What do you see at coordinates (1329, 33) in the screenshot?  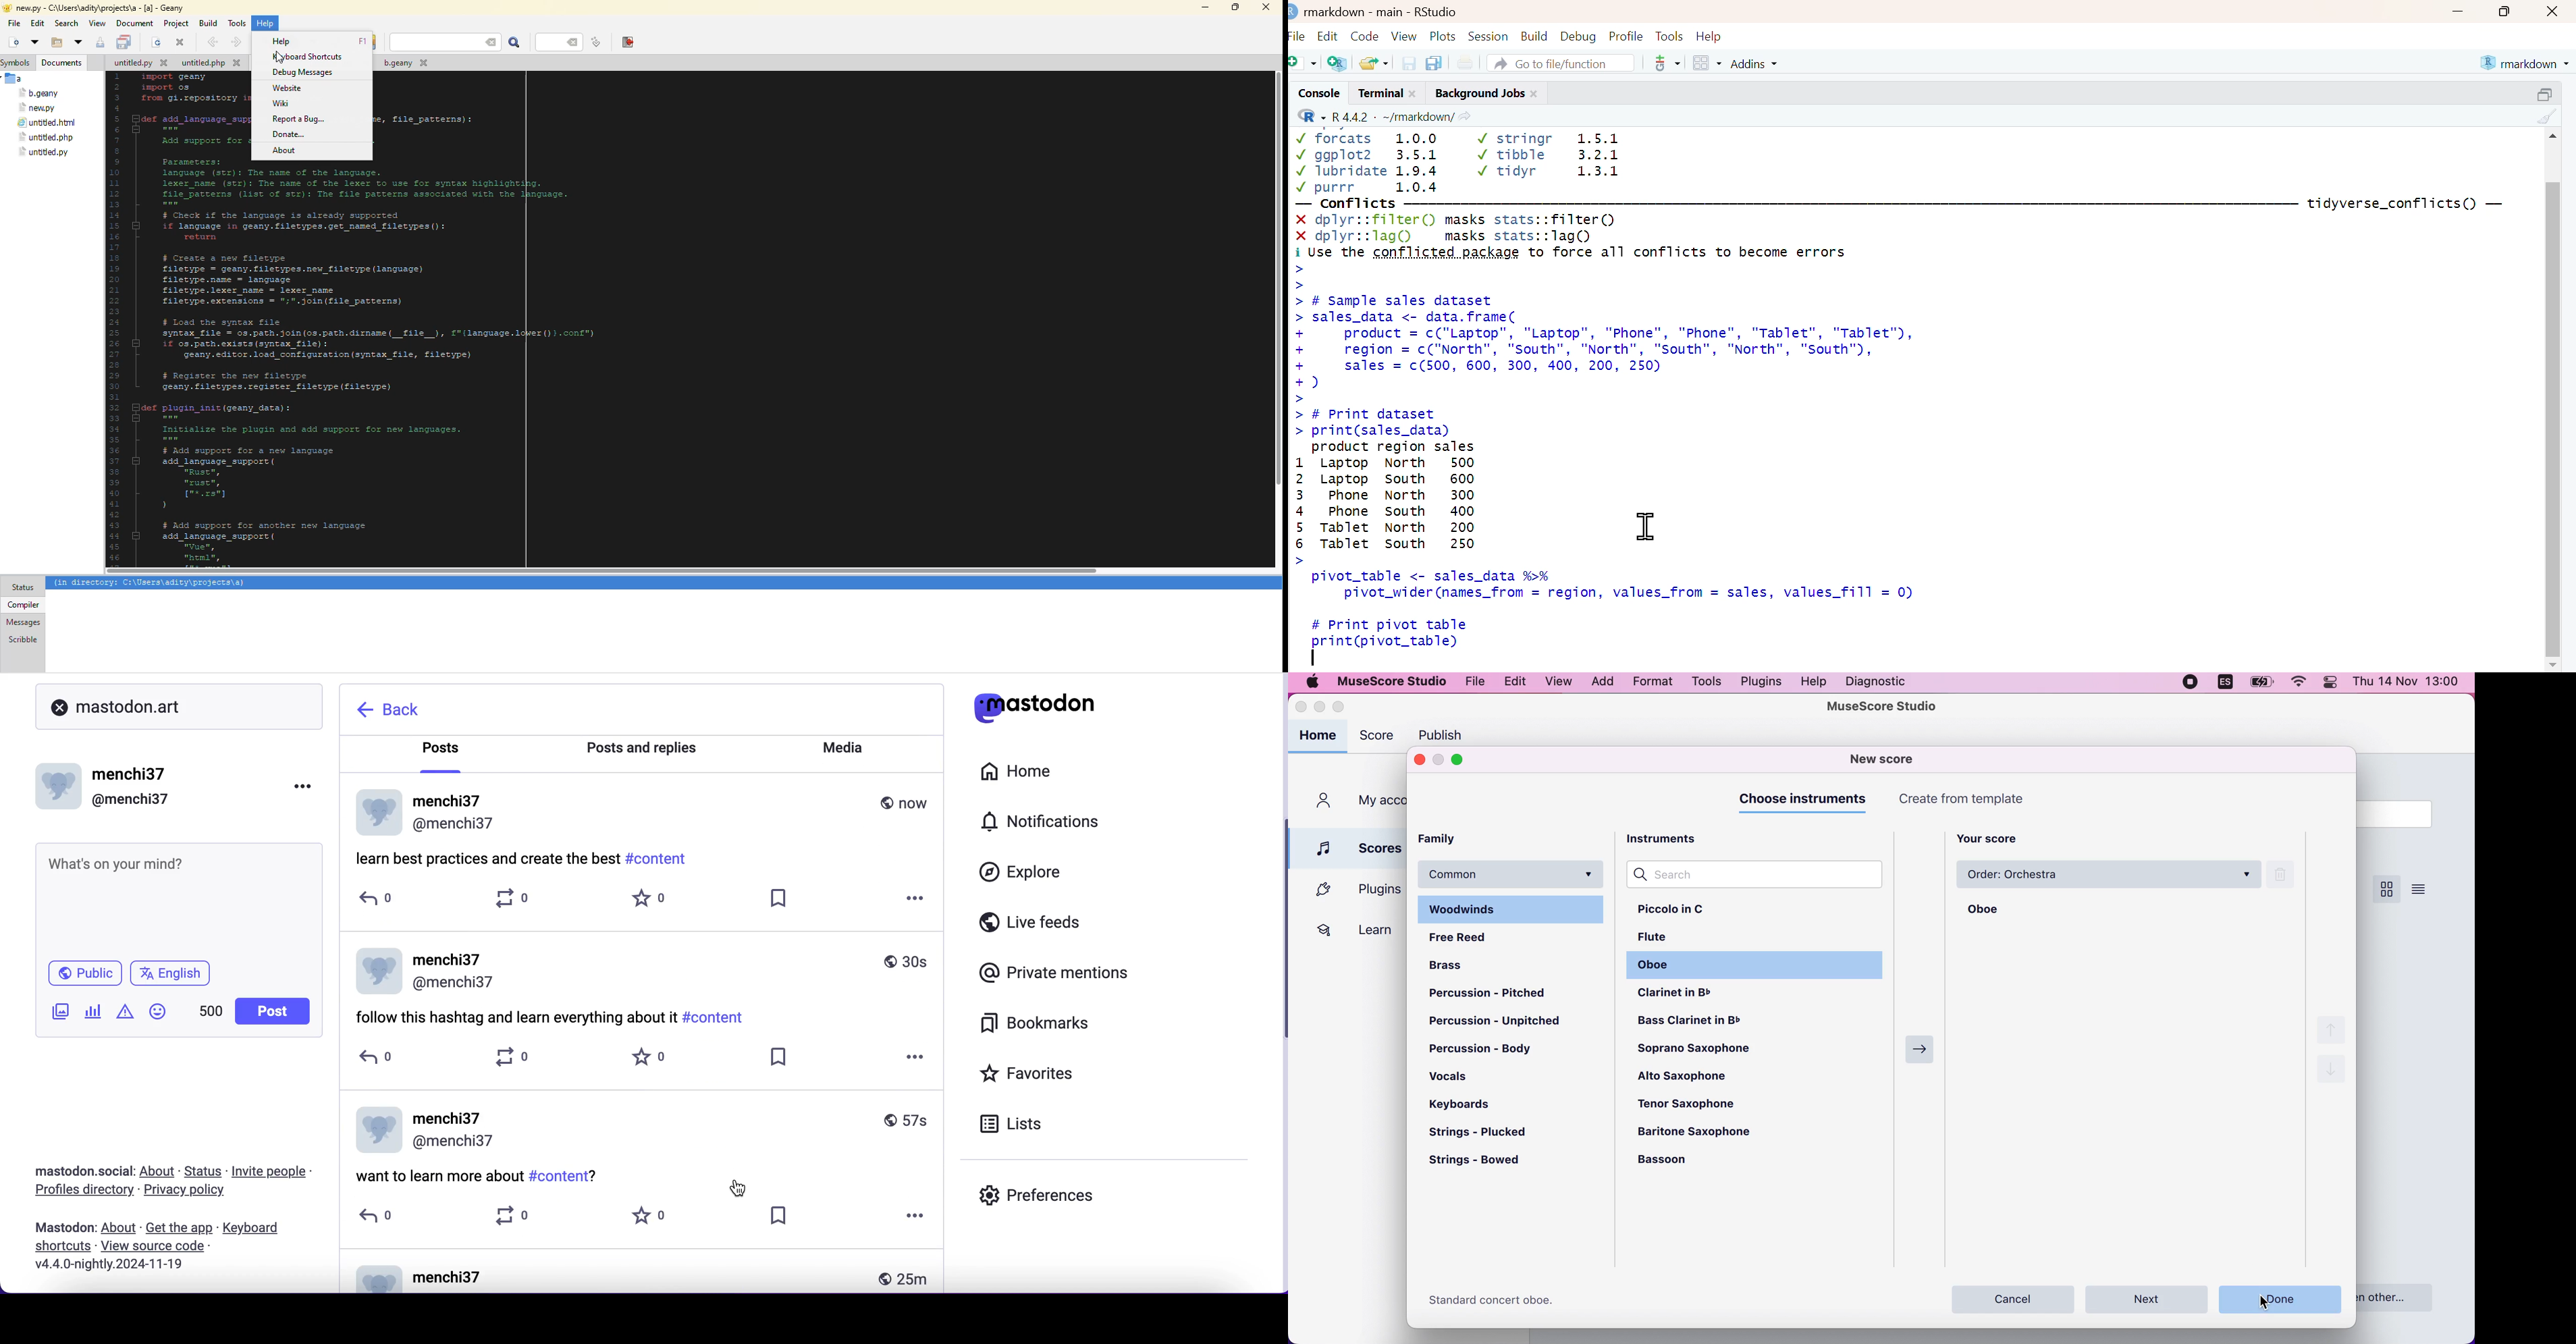 I see `Edit` at bounding box center [1329, 33].